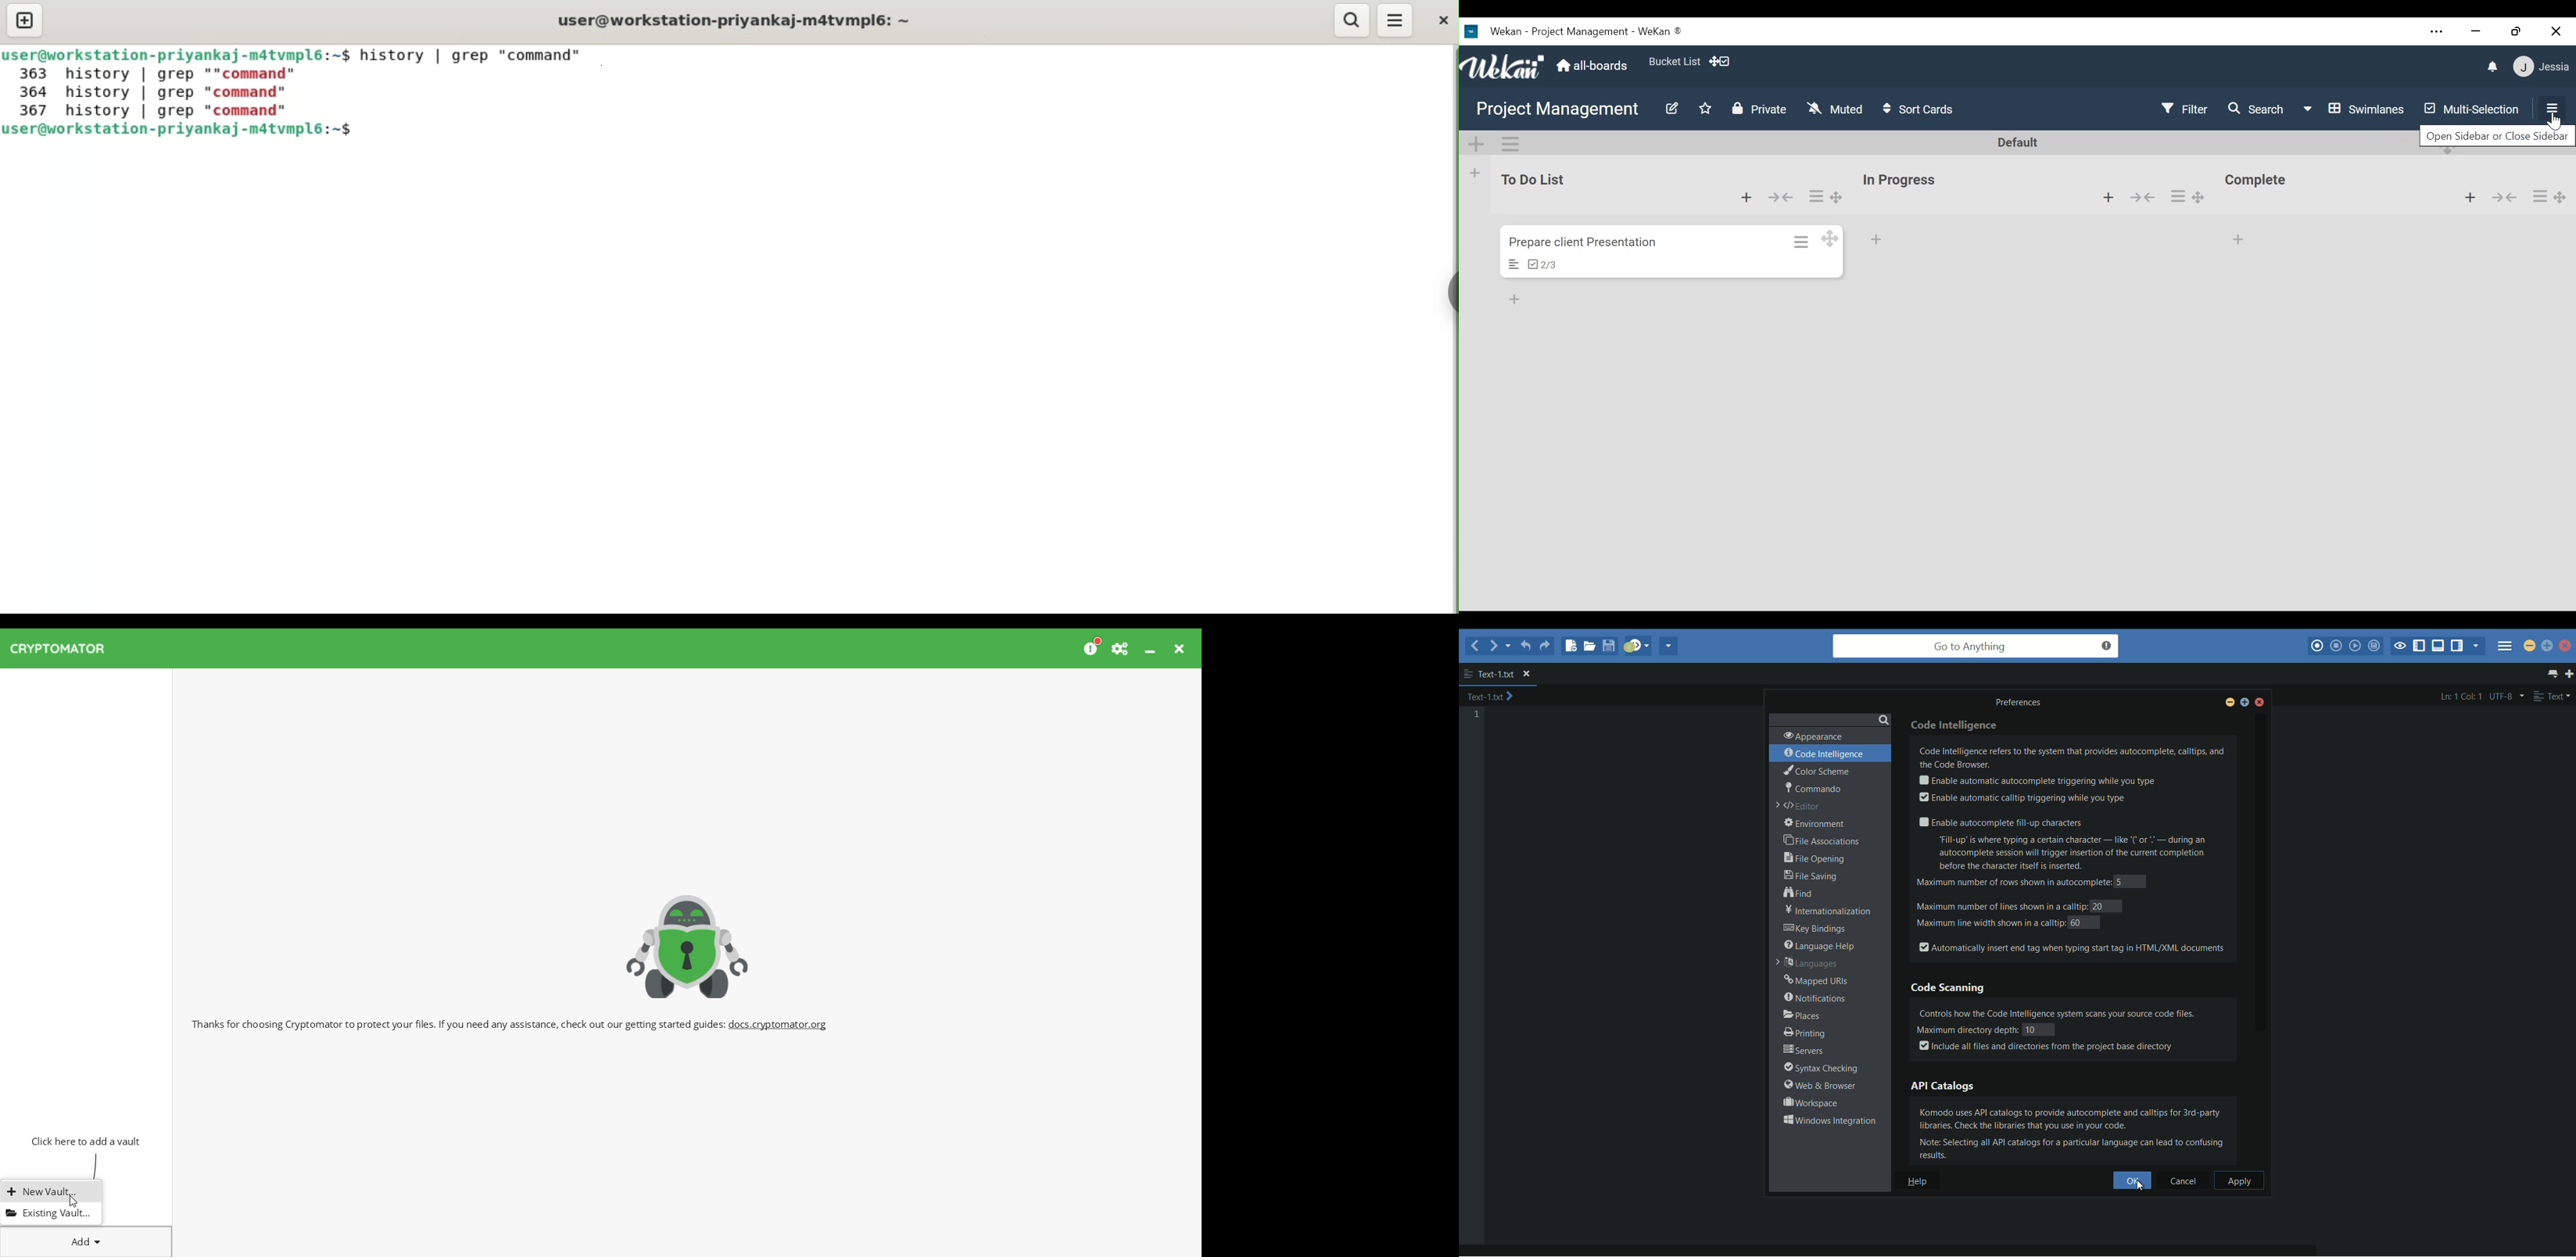 The width and height of the screenshot is (2576, 1260). What do you see at coordinates (1898, 180) in the screenshot?
I see `List Title` at bounding box center [1898, 180].